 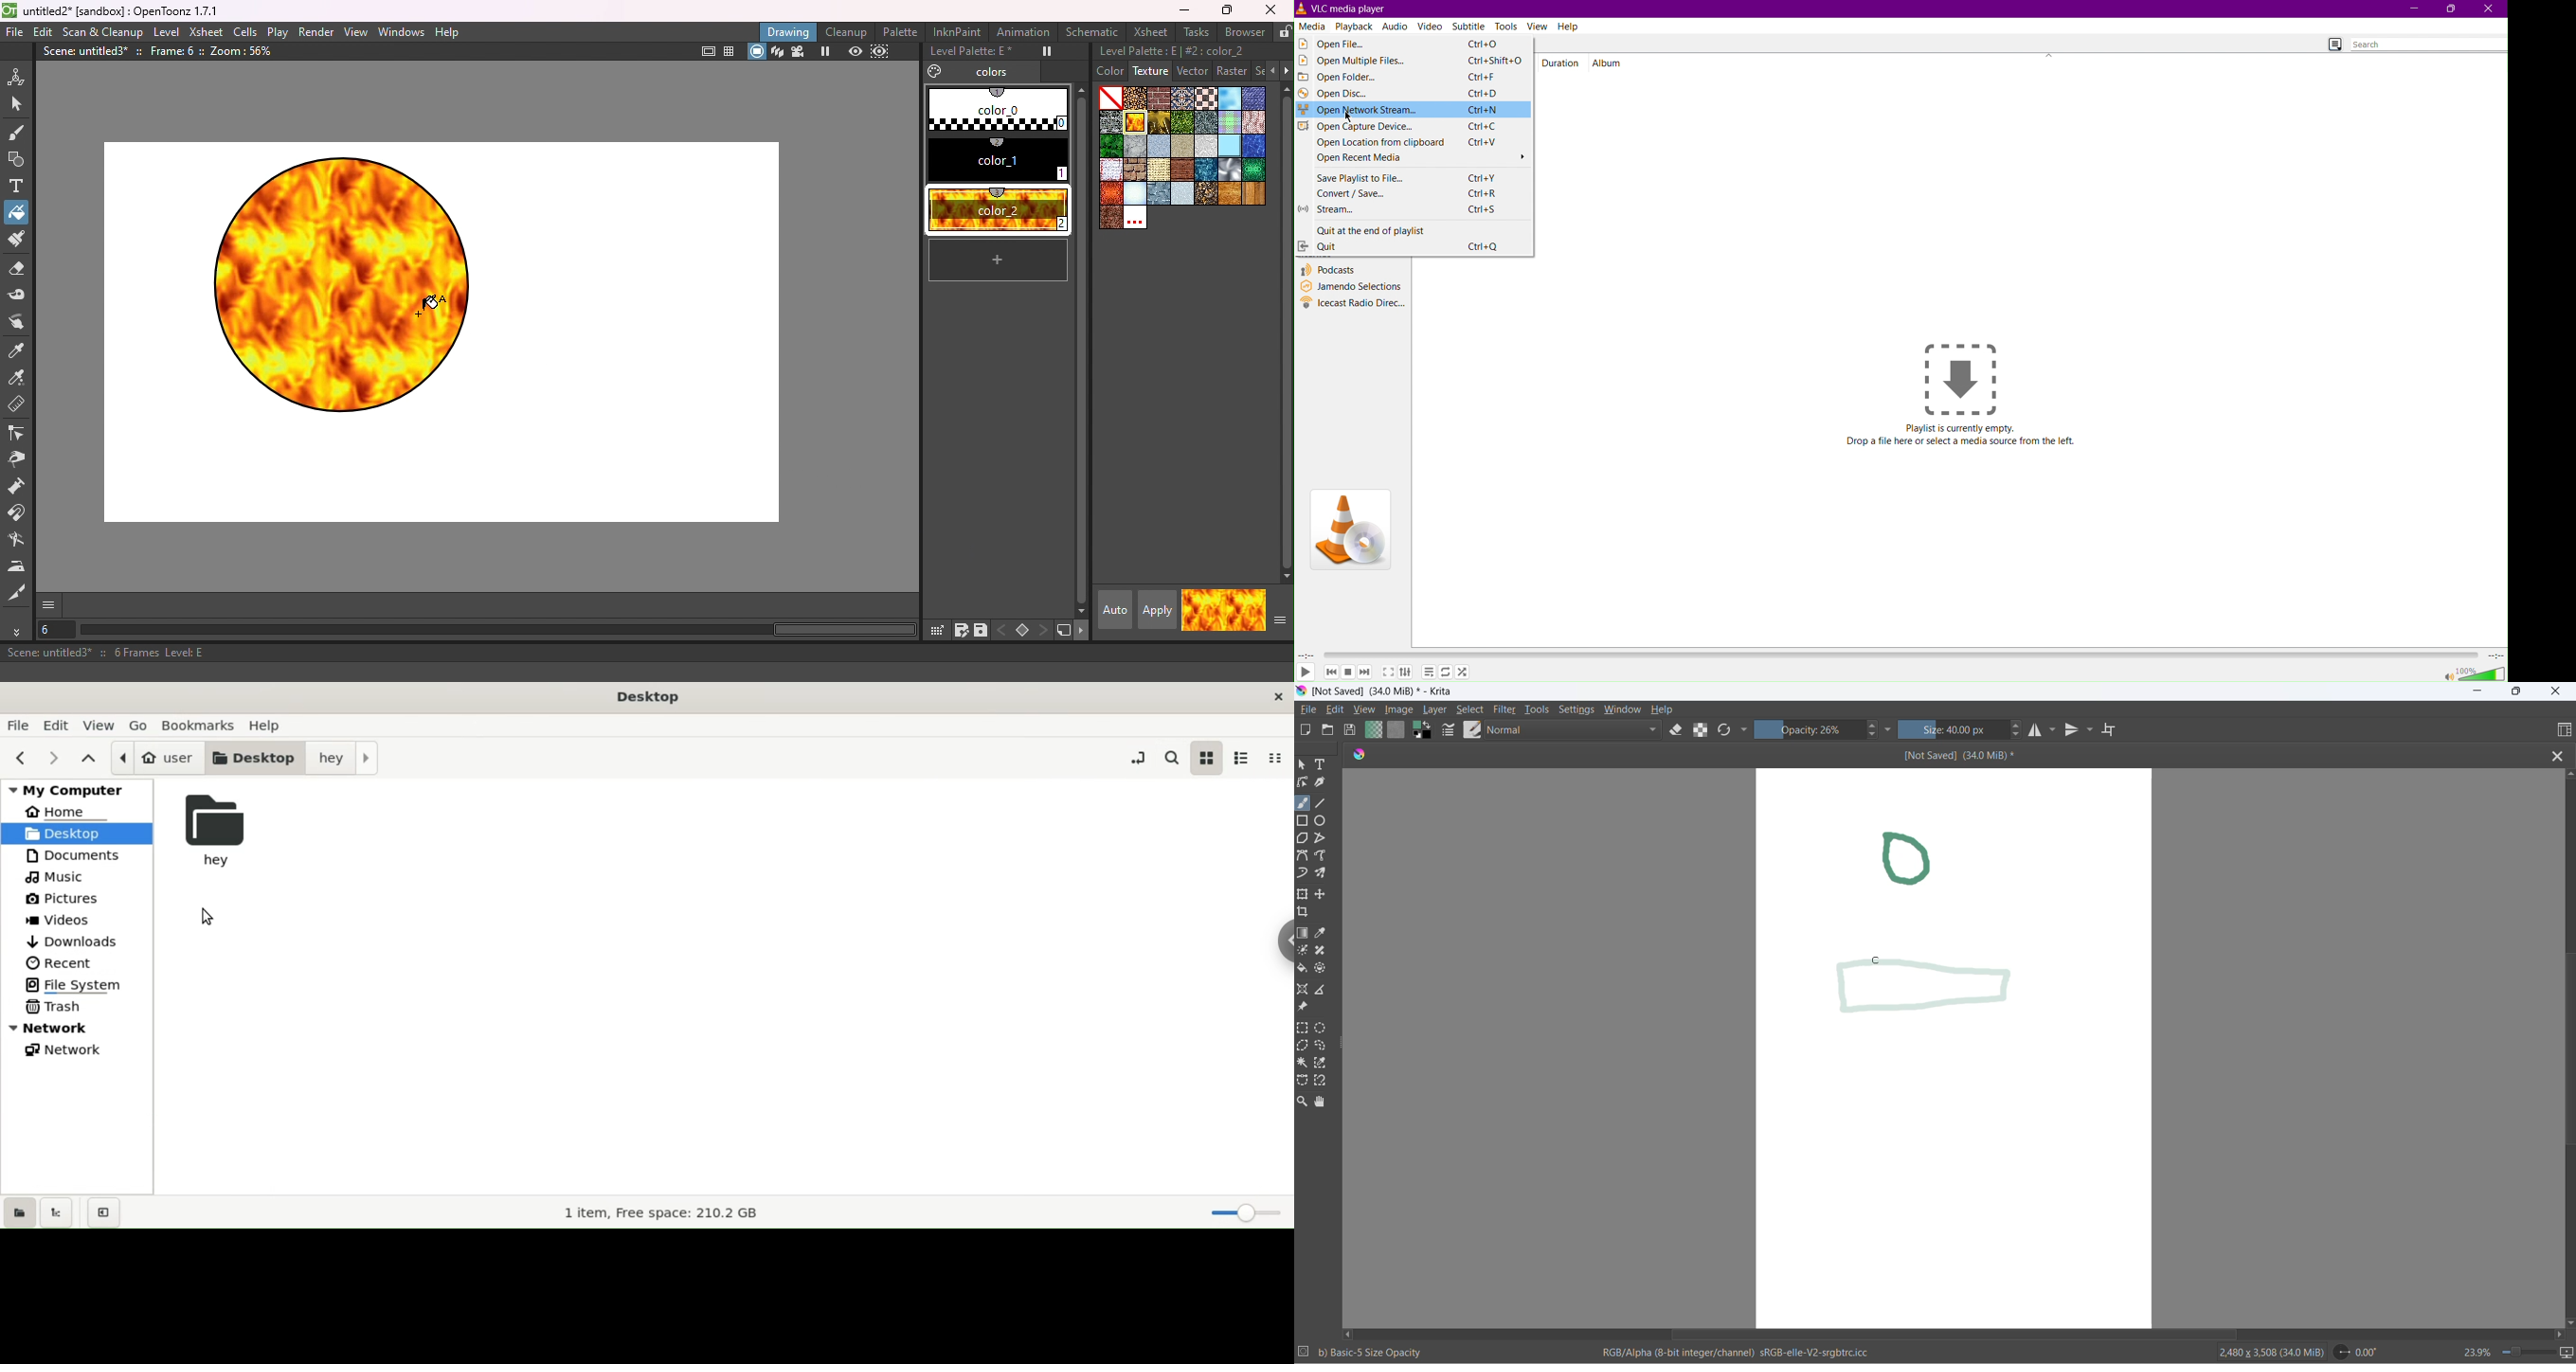 What do you see at coordinates (1336, 709) in the screenshot?
I see `edit` at bounding box center [1336, 709].